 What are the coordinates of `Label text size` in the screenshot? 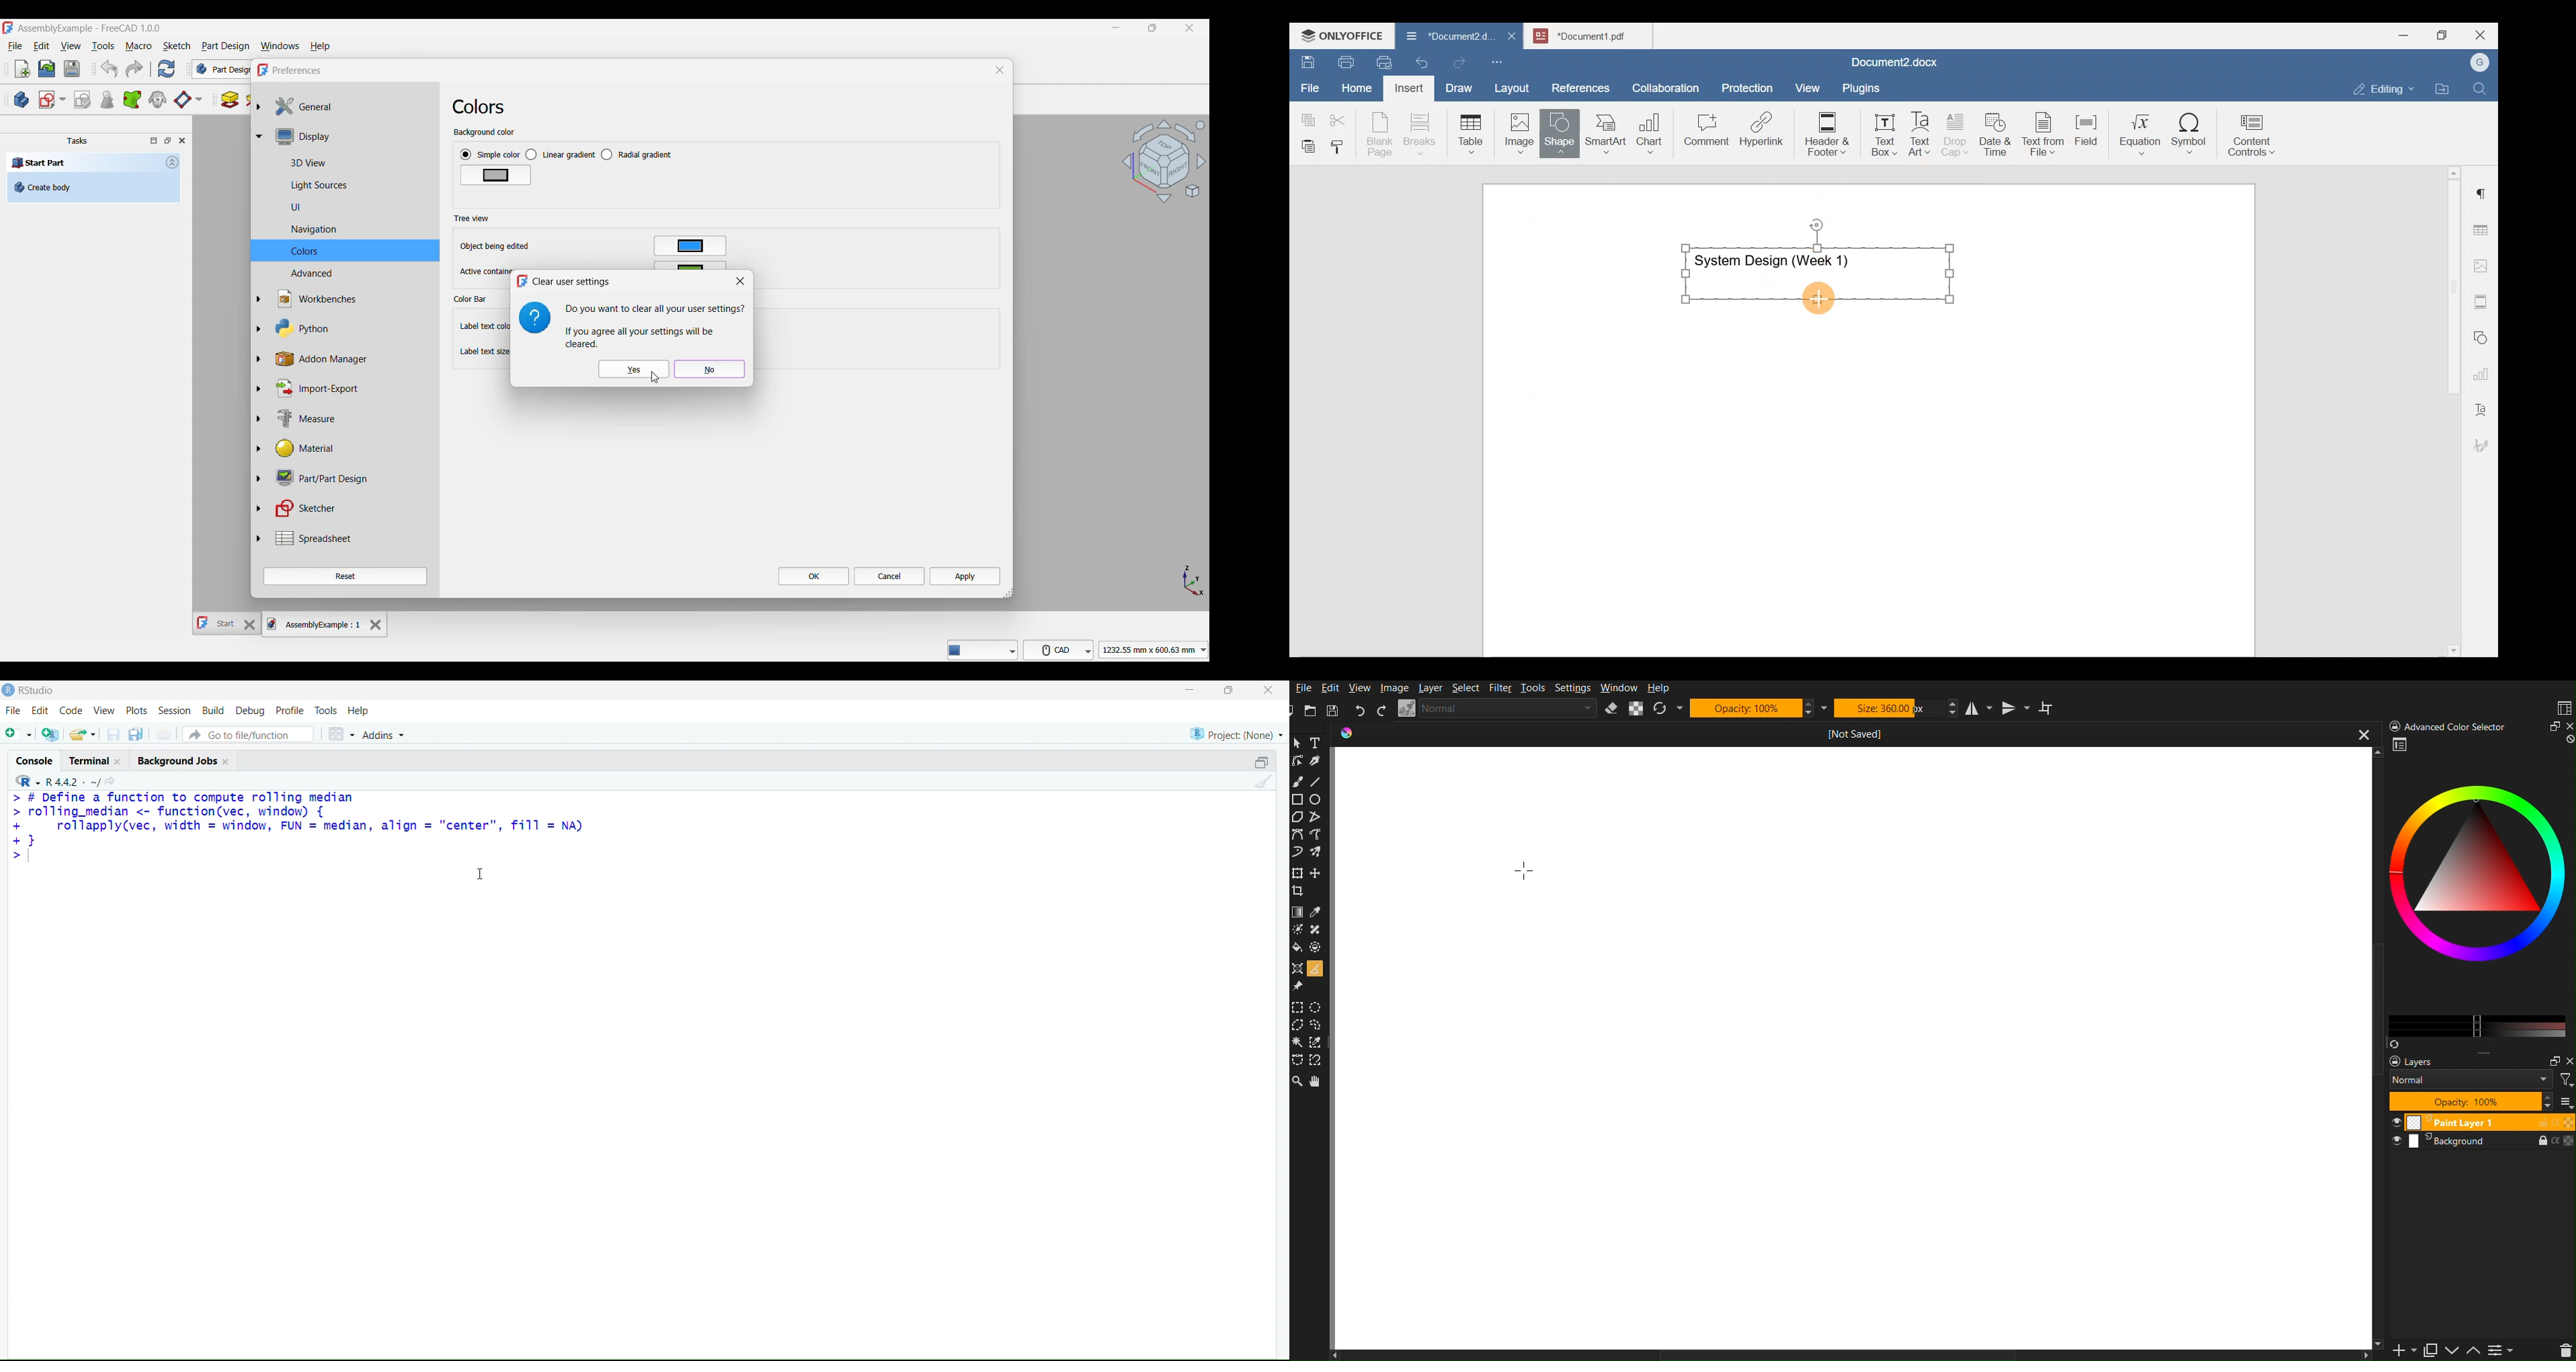 It's located at (483, 352).